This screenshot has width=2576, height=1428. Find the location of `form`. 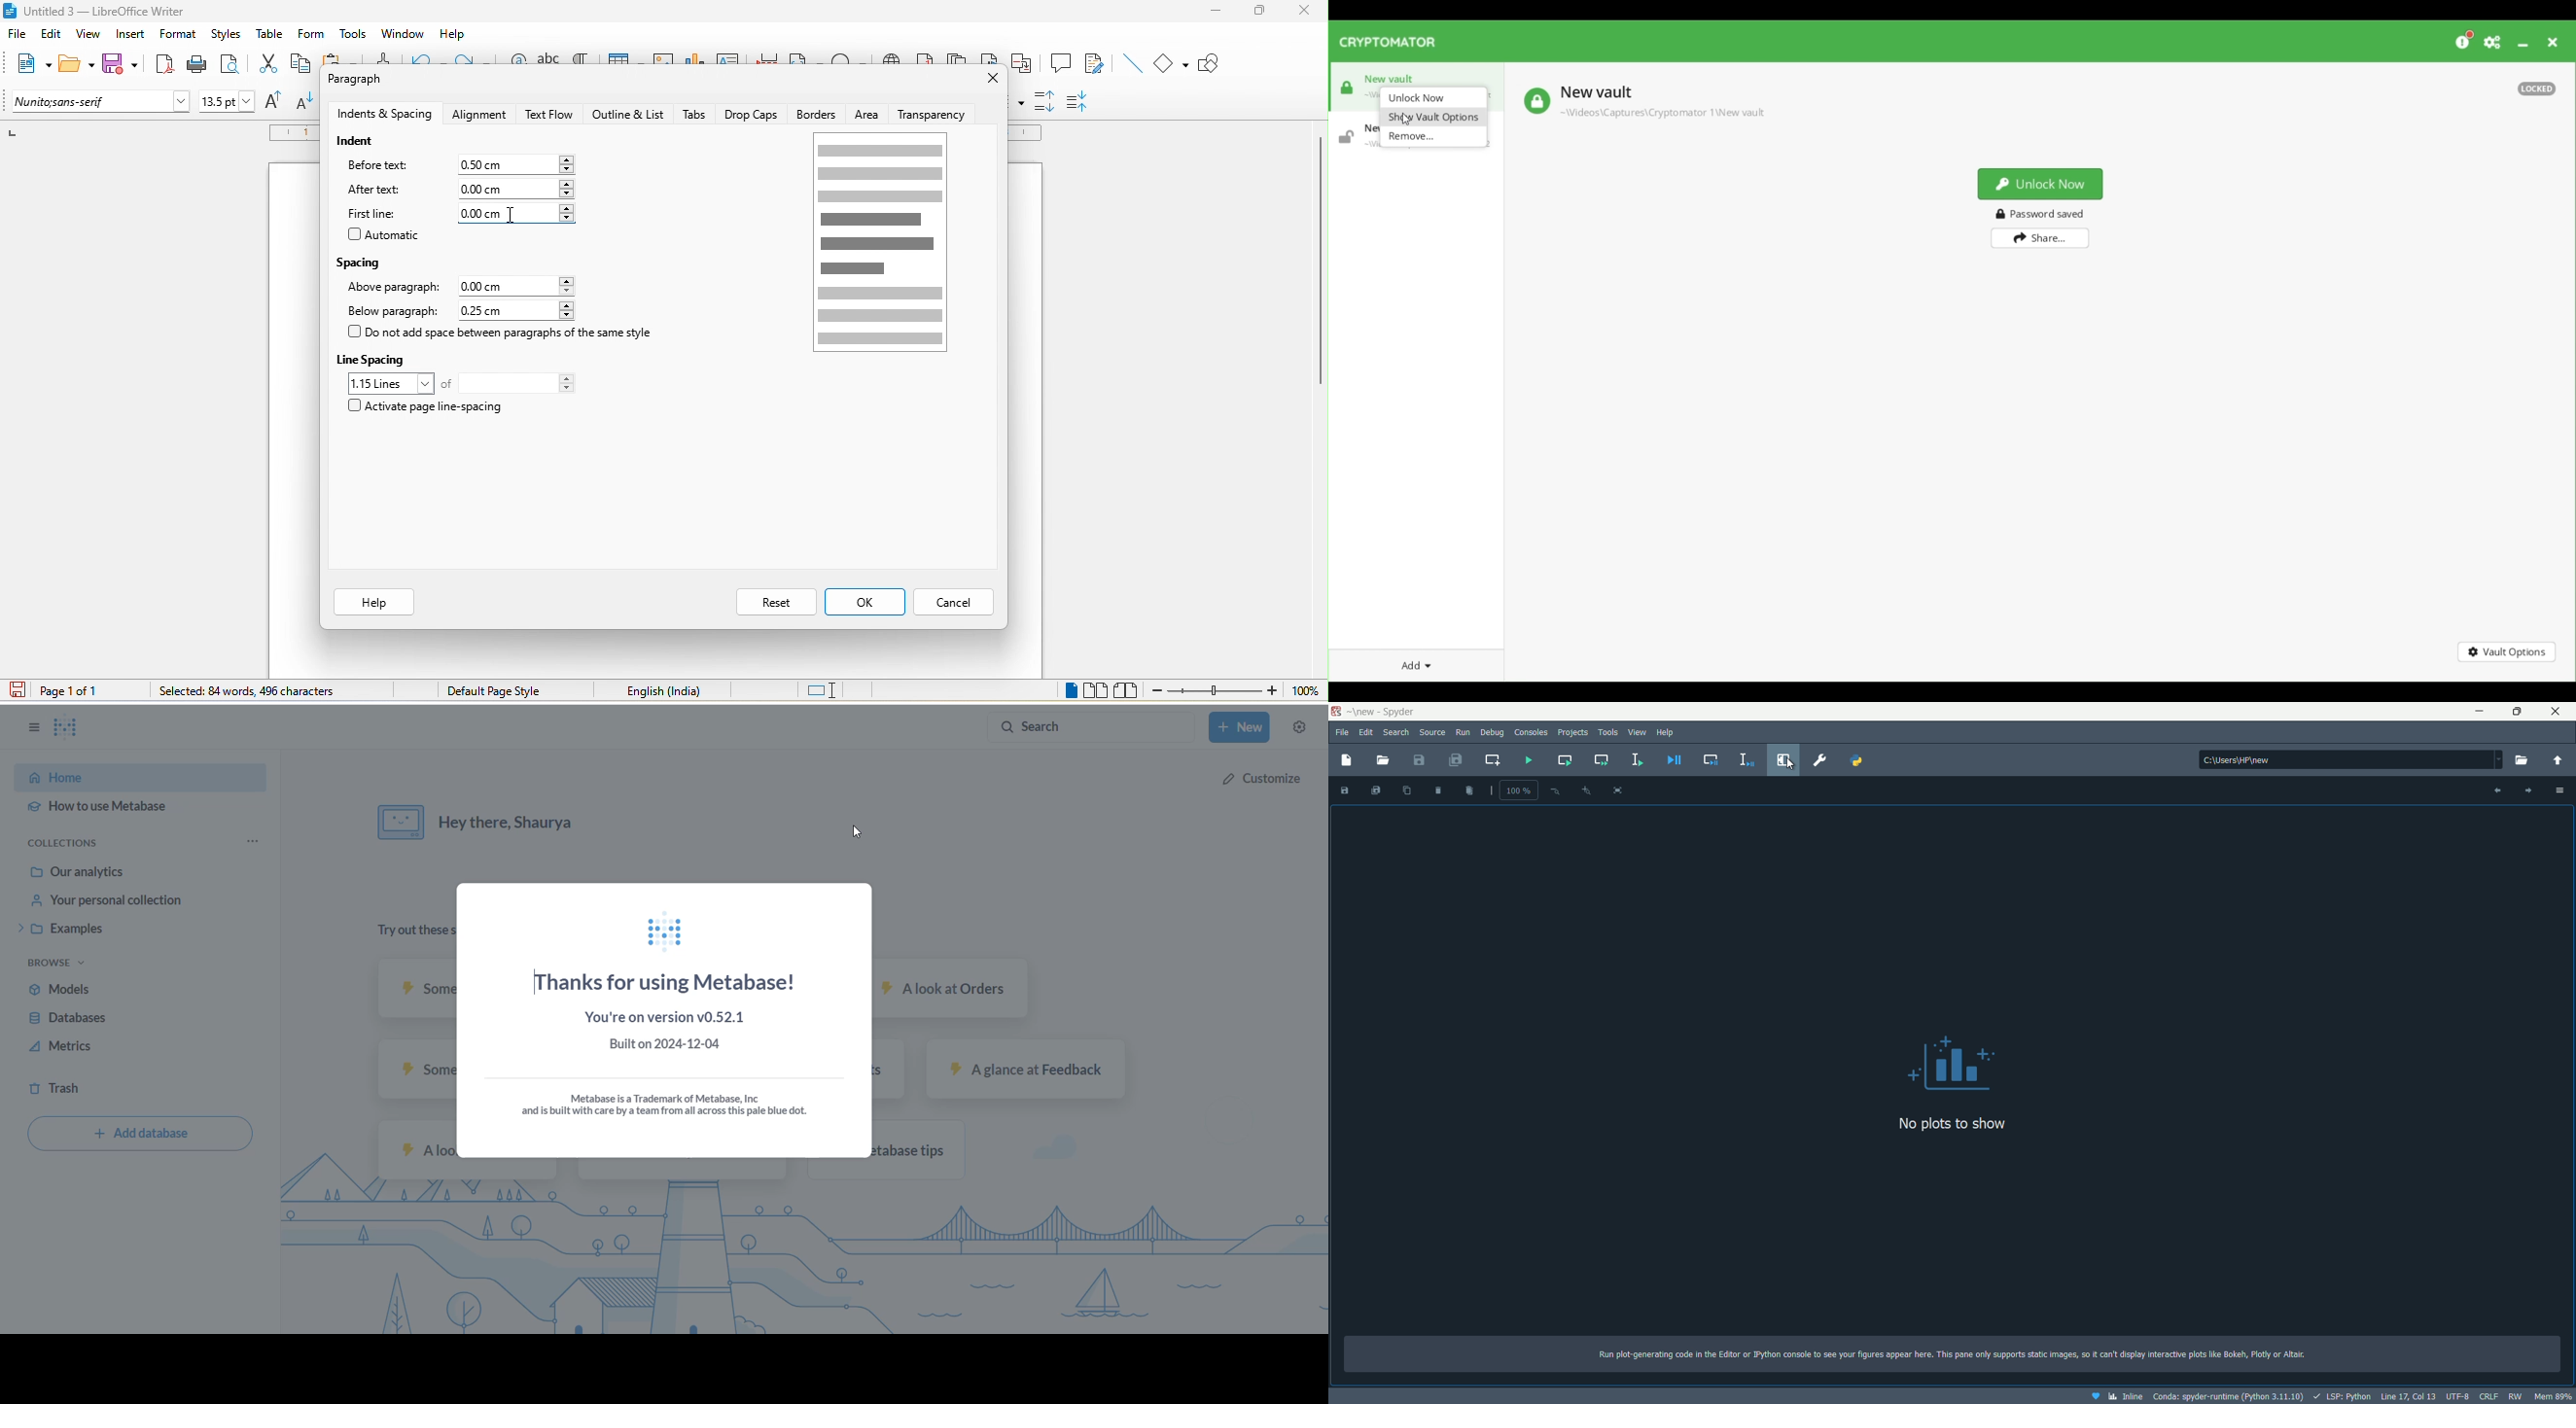

form is located at coordinates (310, 33).